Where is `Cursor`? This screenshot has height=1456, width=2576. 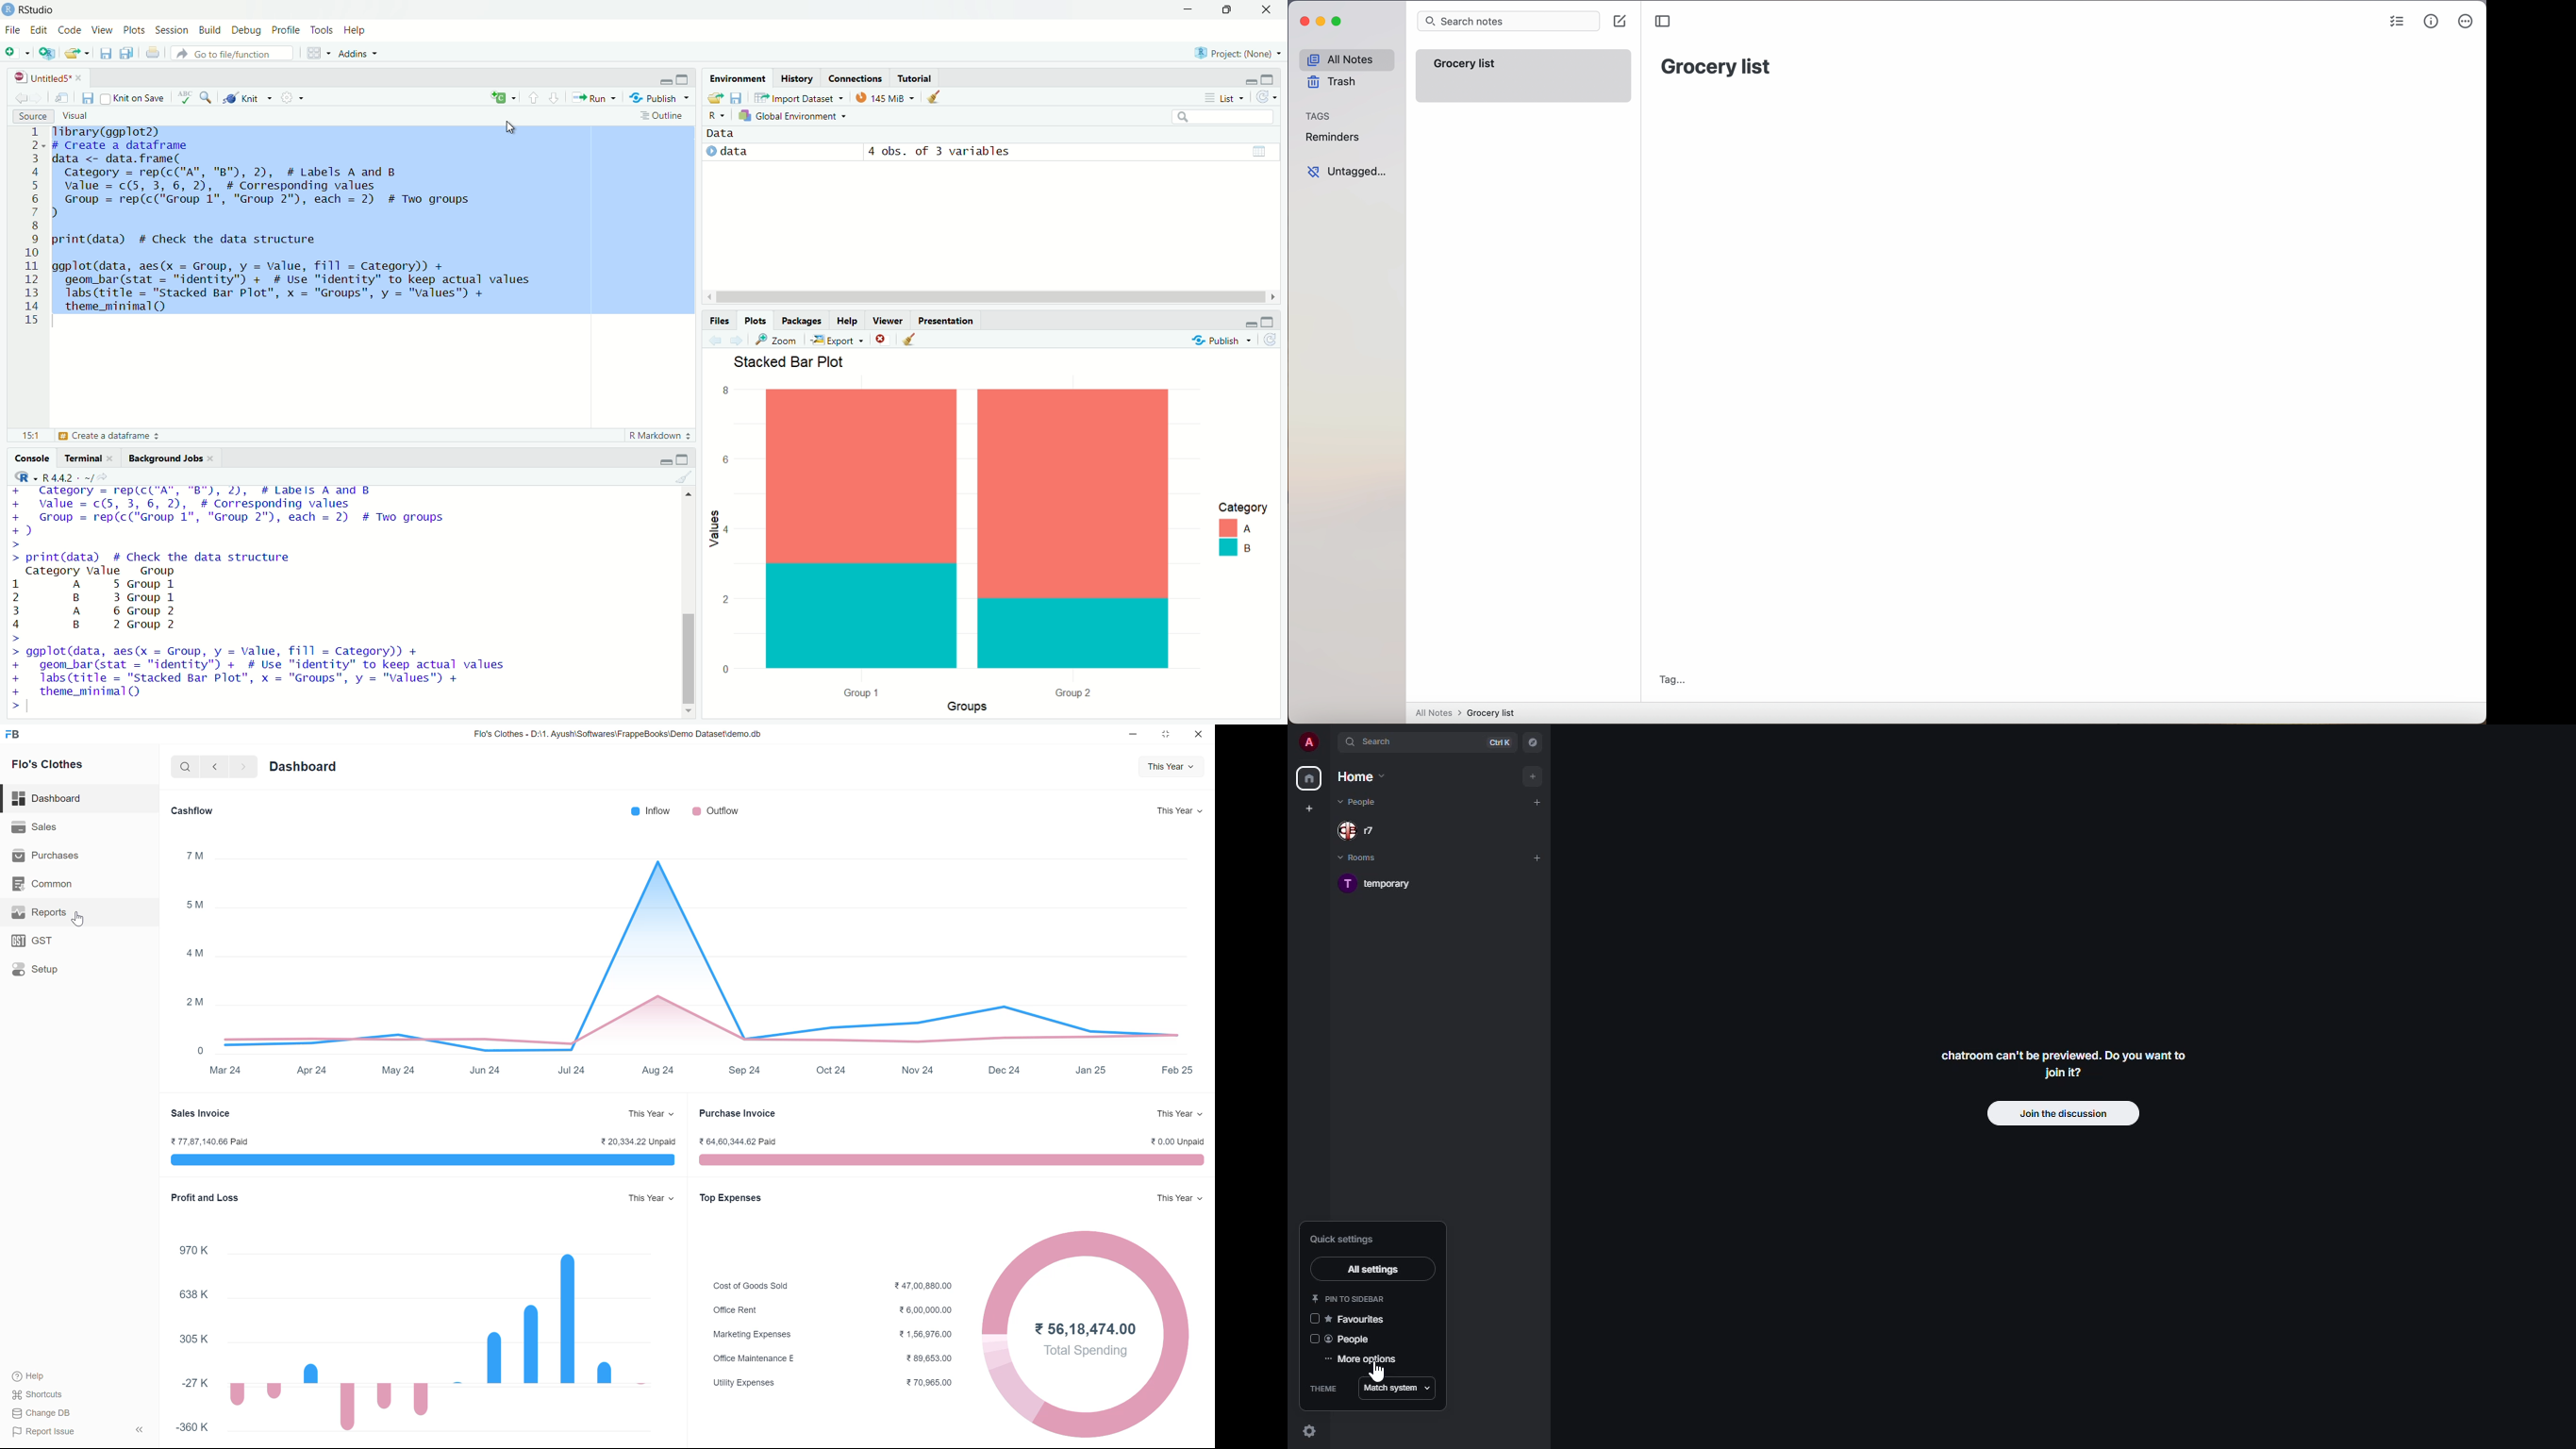 Cursor is located at coordinates (506, 125).